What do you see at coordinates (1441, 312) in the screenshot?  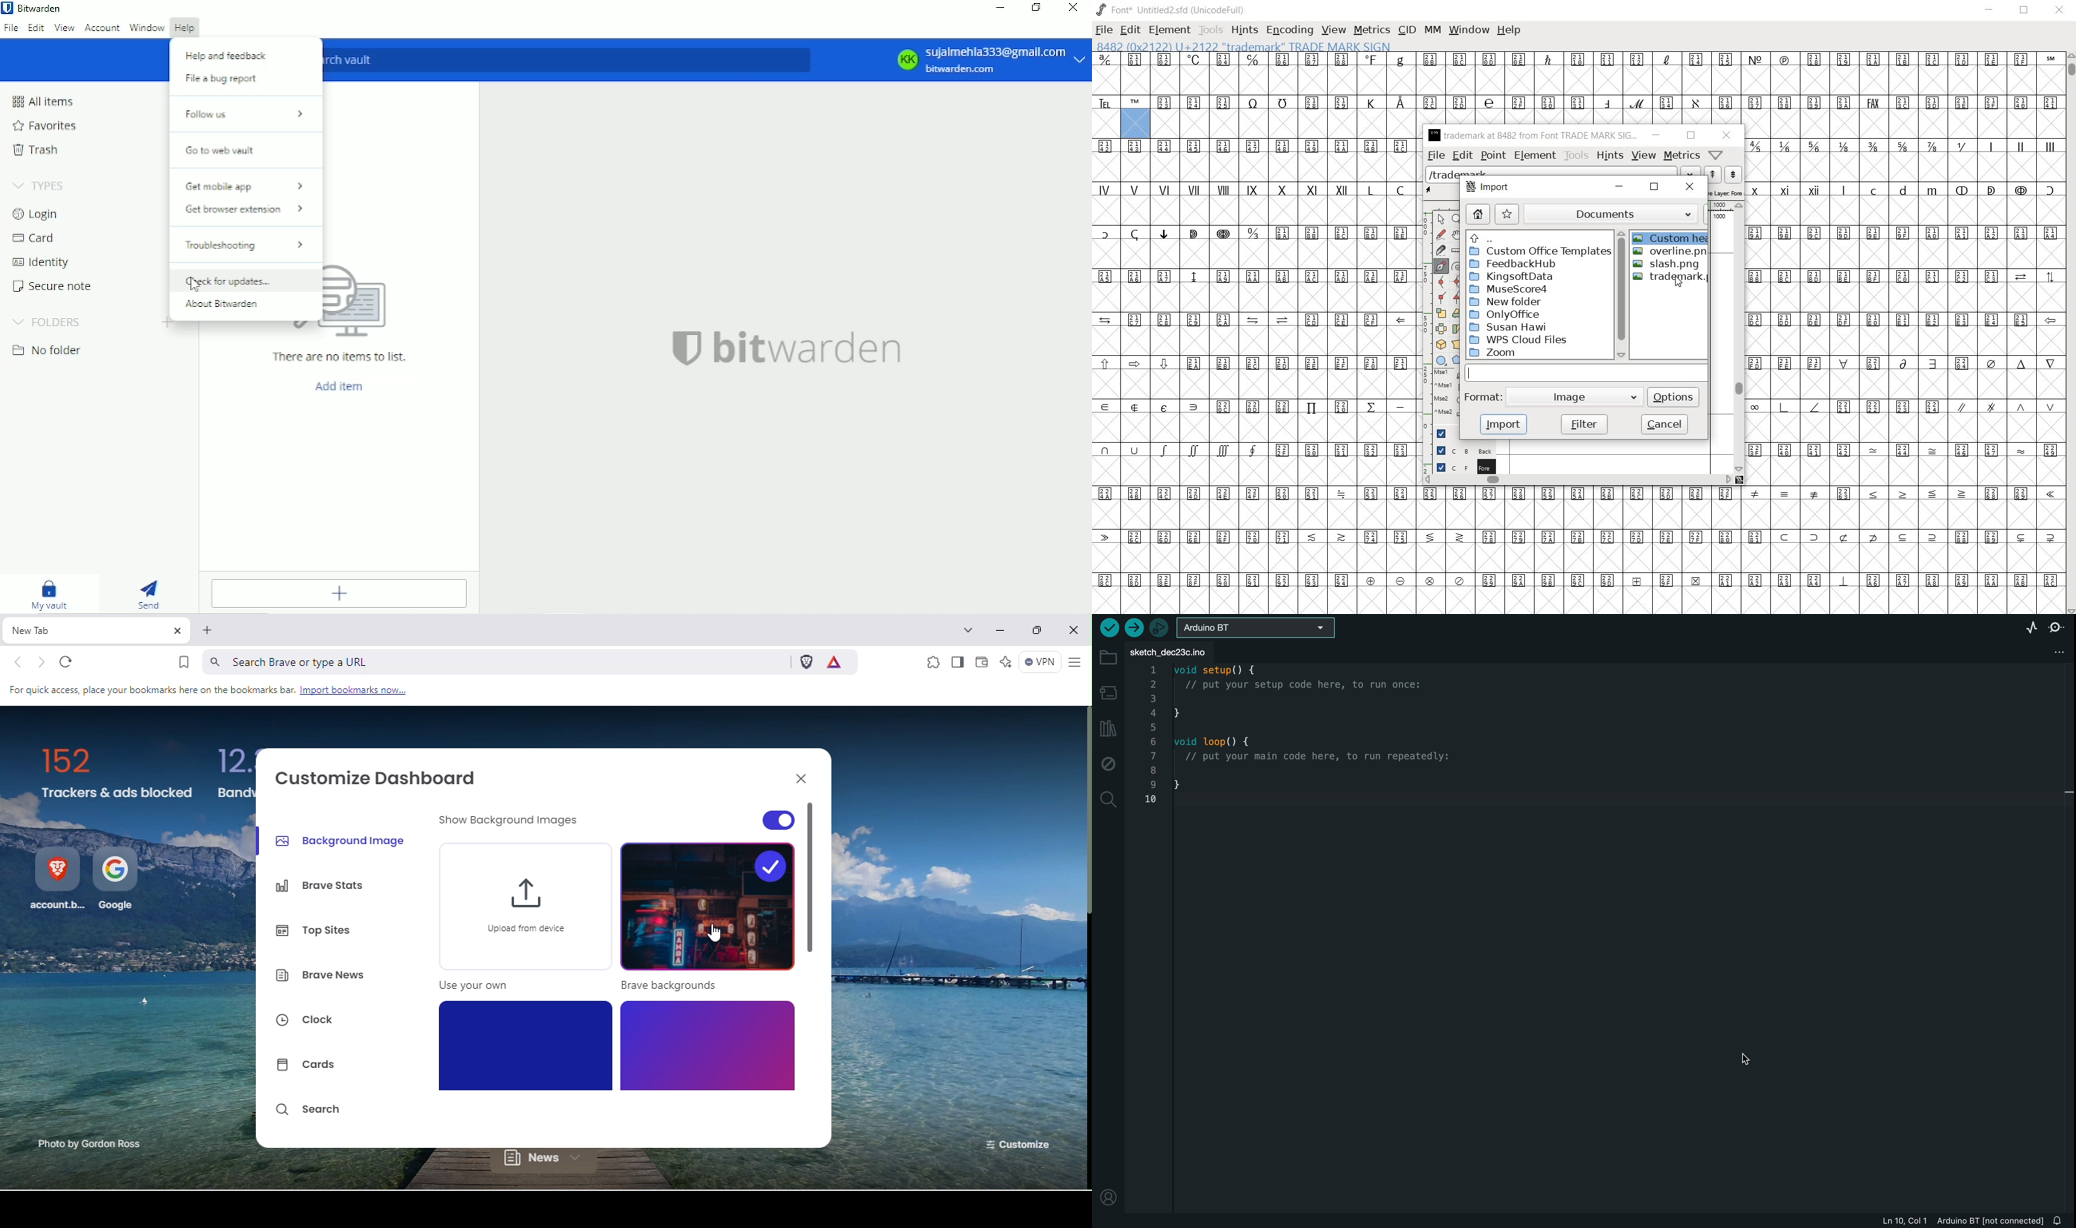 I see `scale the selection` at bounding box center [1441, 312].